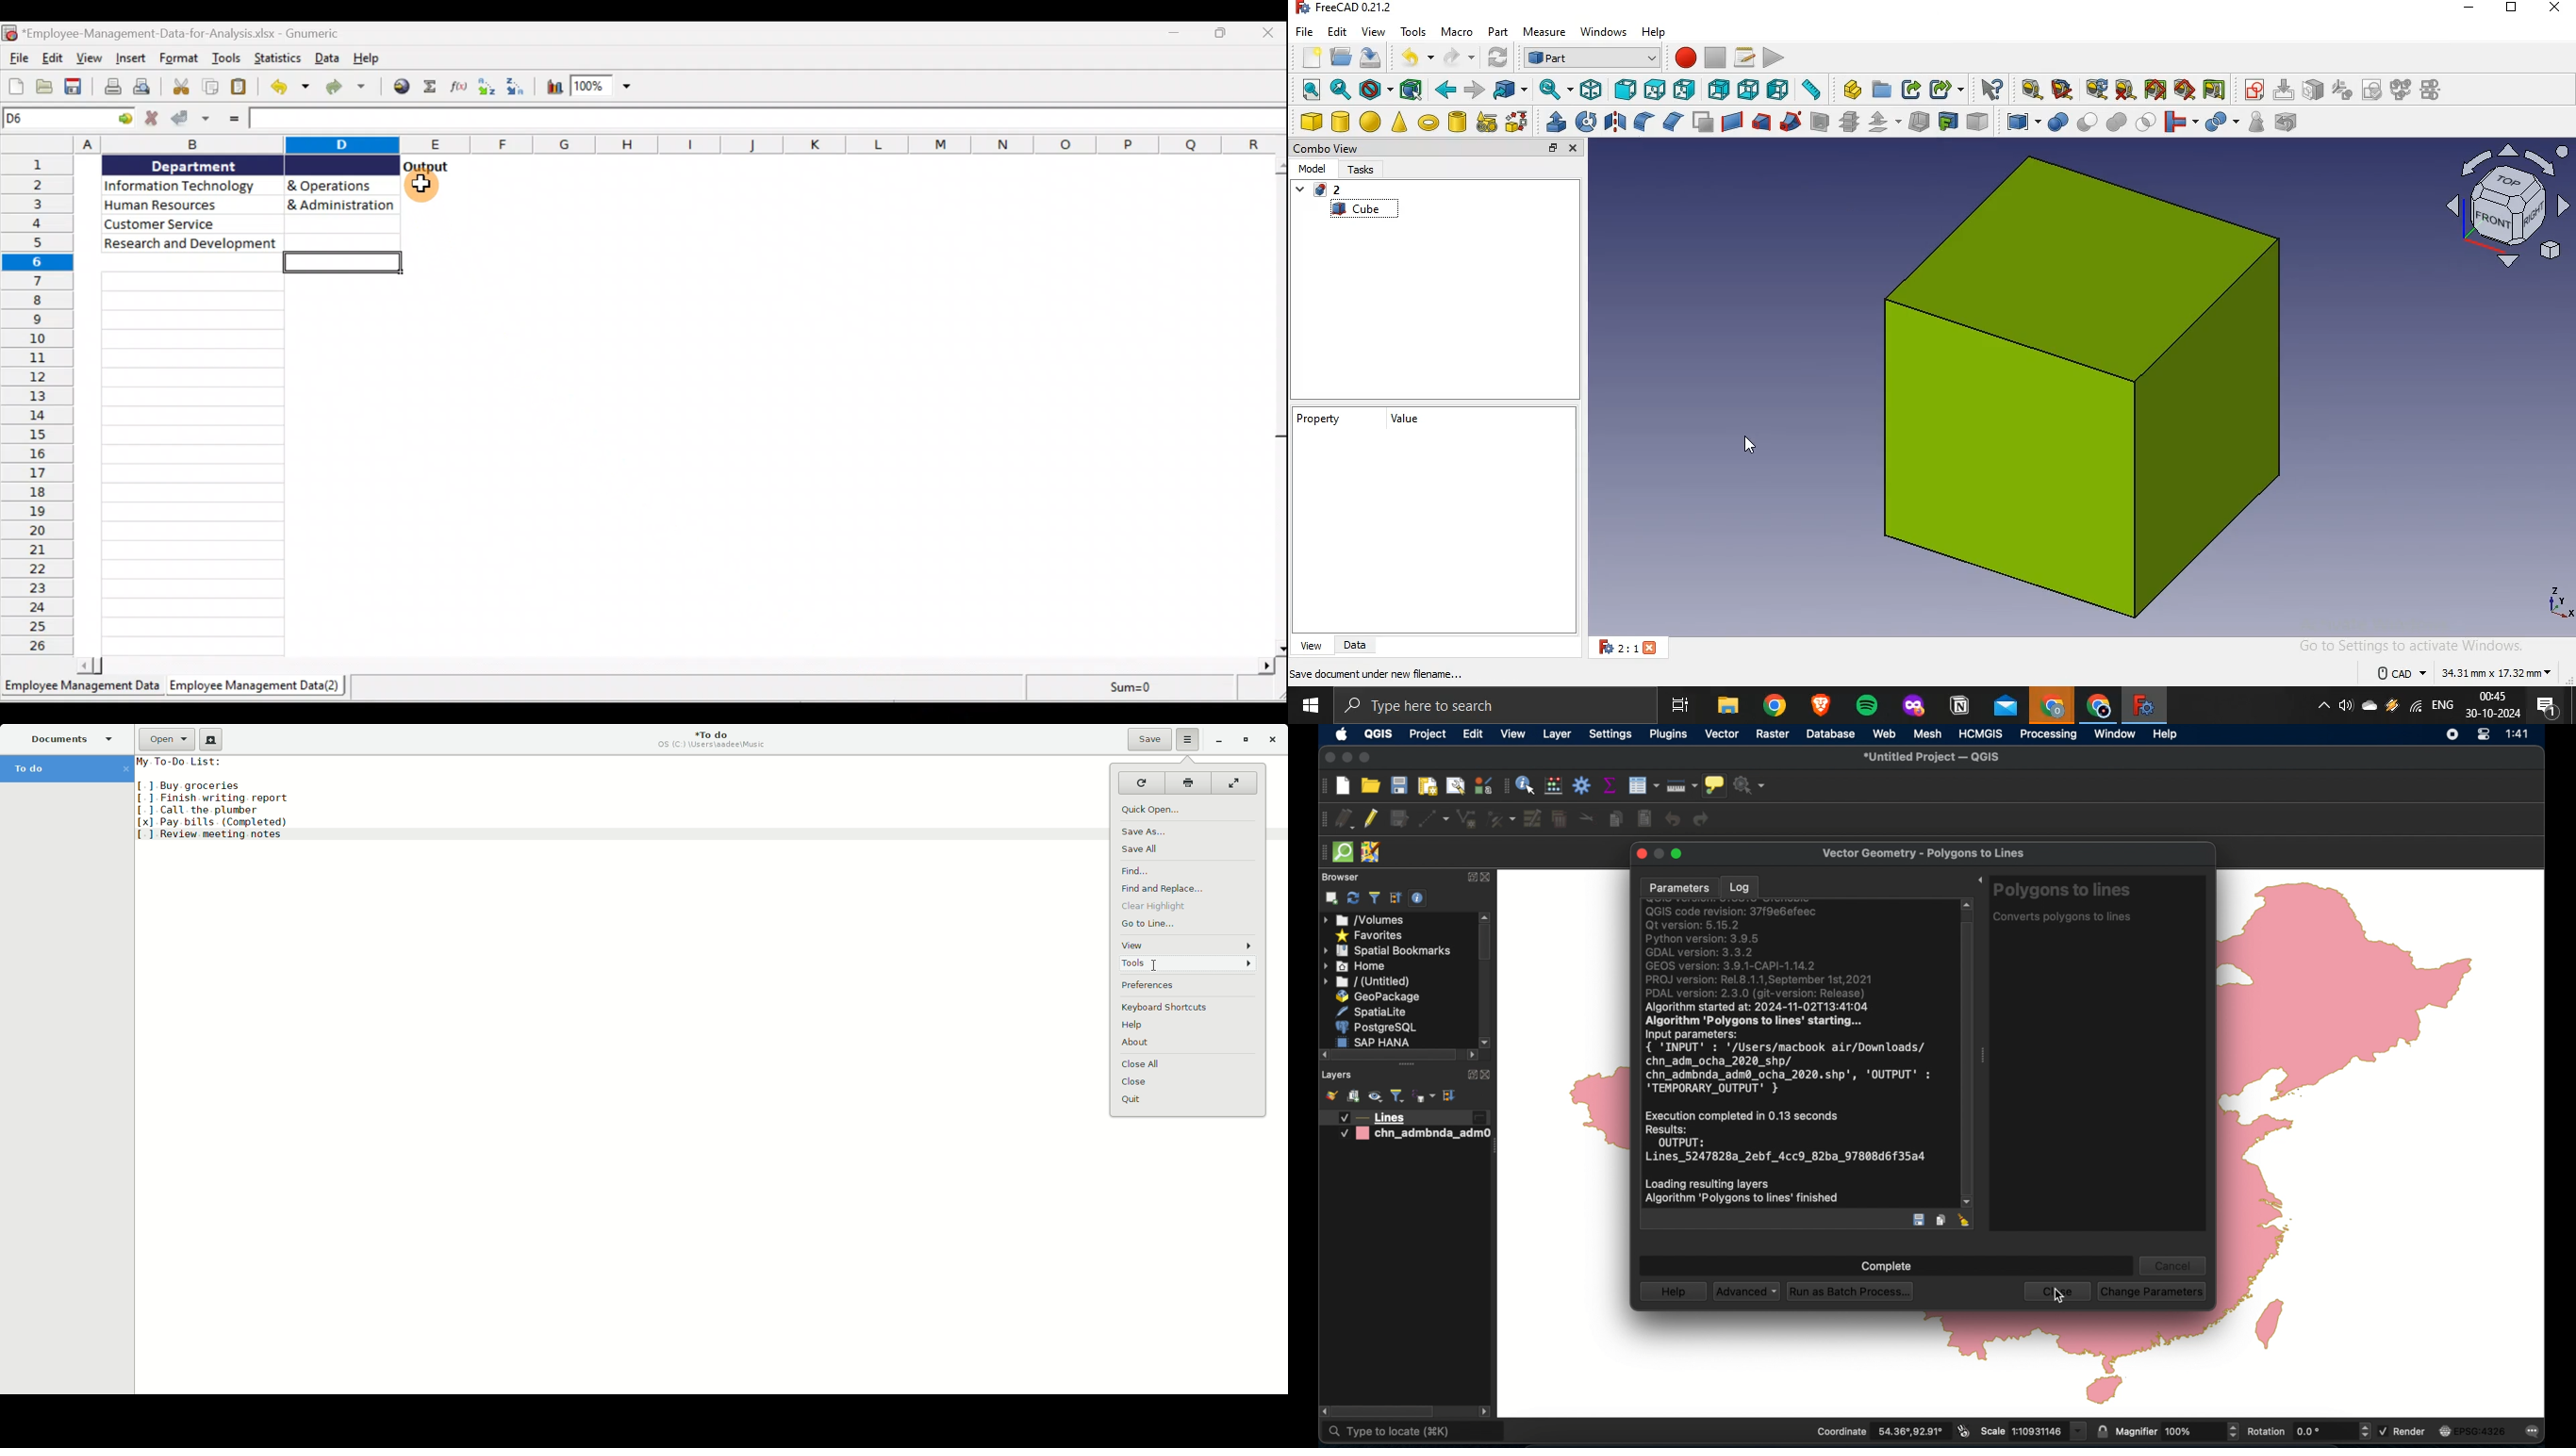  I want to click on redo, so click(1453, 56).